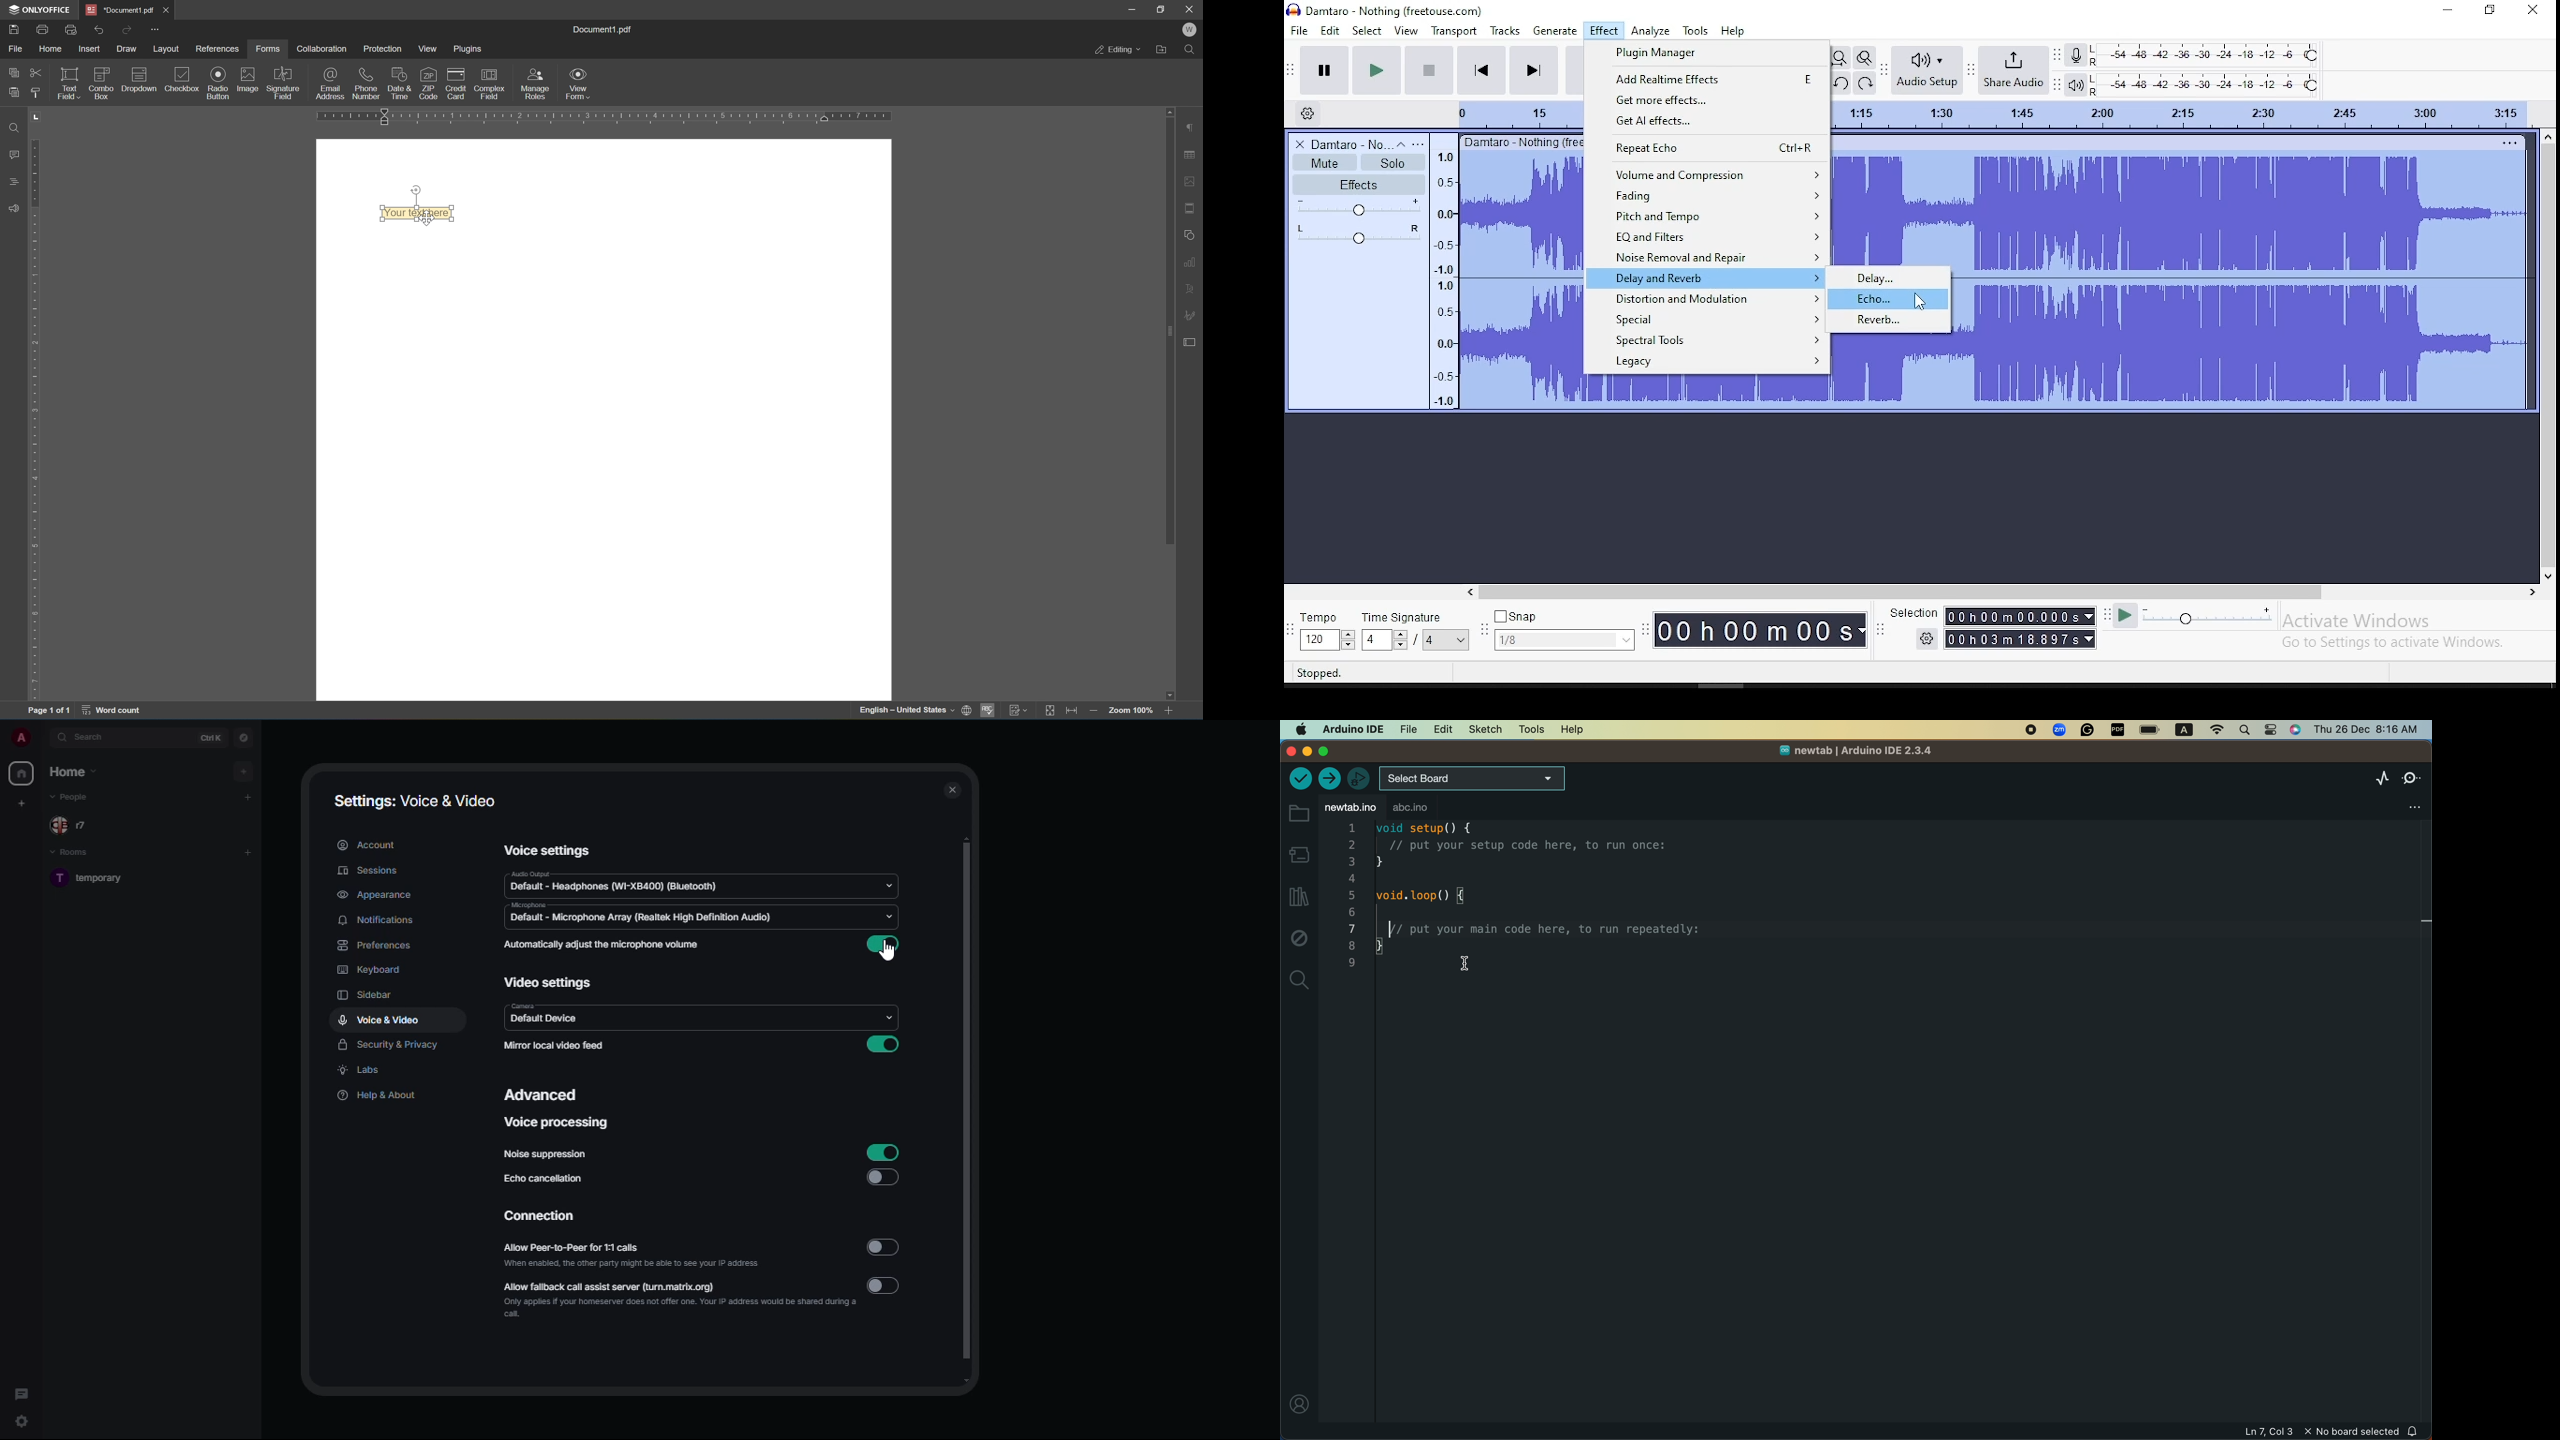 Image resolution: width=2576 pixels, height=1456 pixels. I want to click on record meter, so click(2076, 57).